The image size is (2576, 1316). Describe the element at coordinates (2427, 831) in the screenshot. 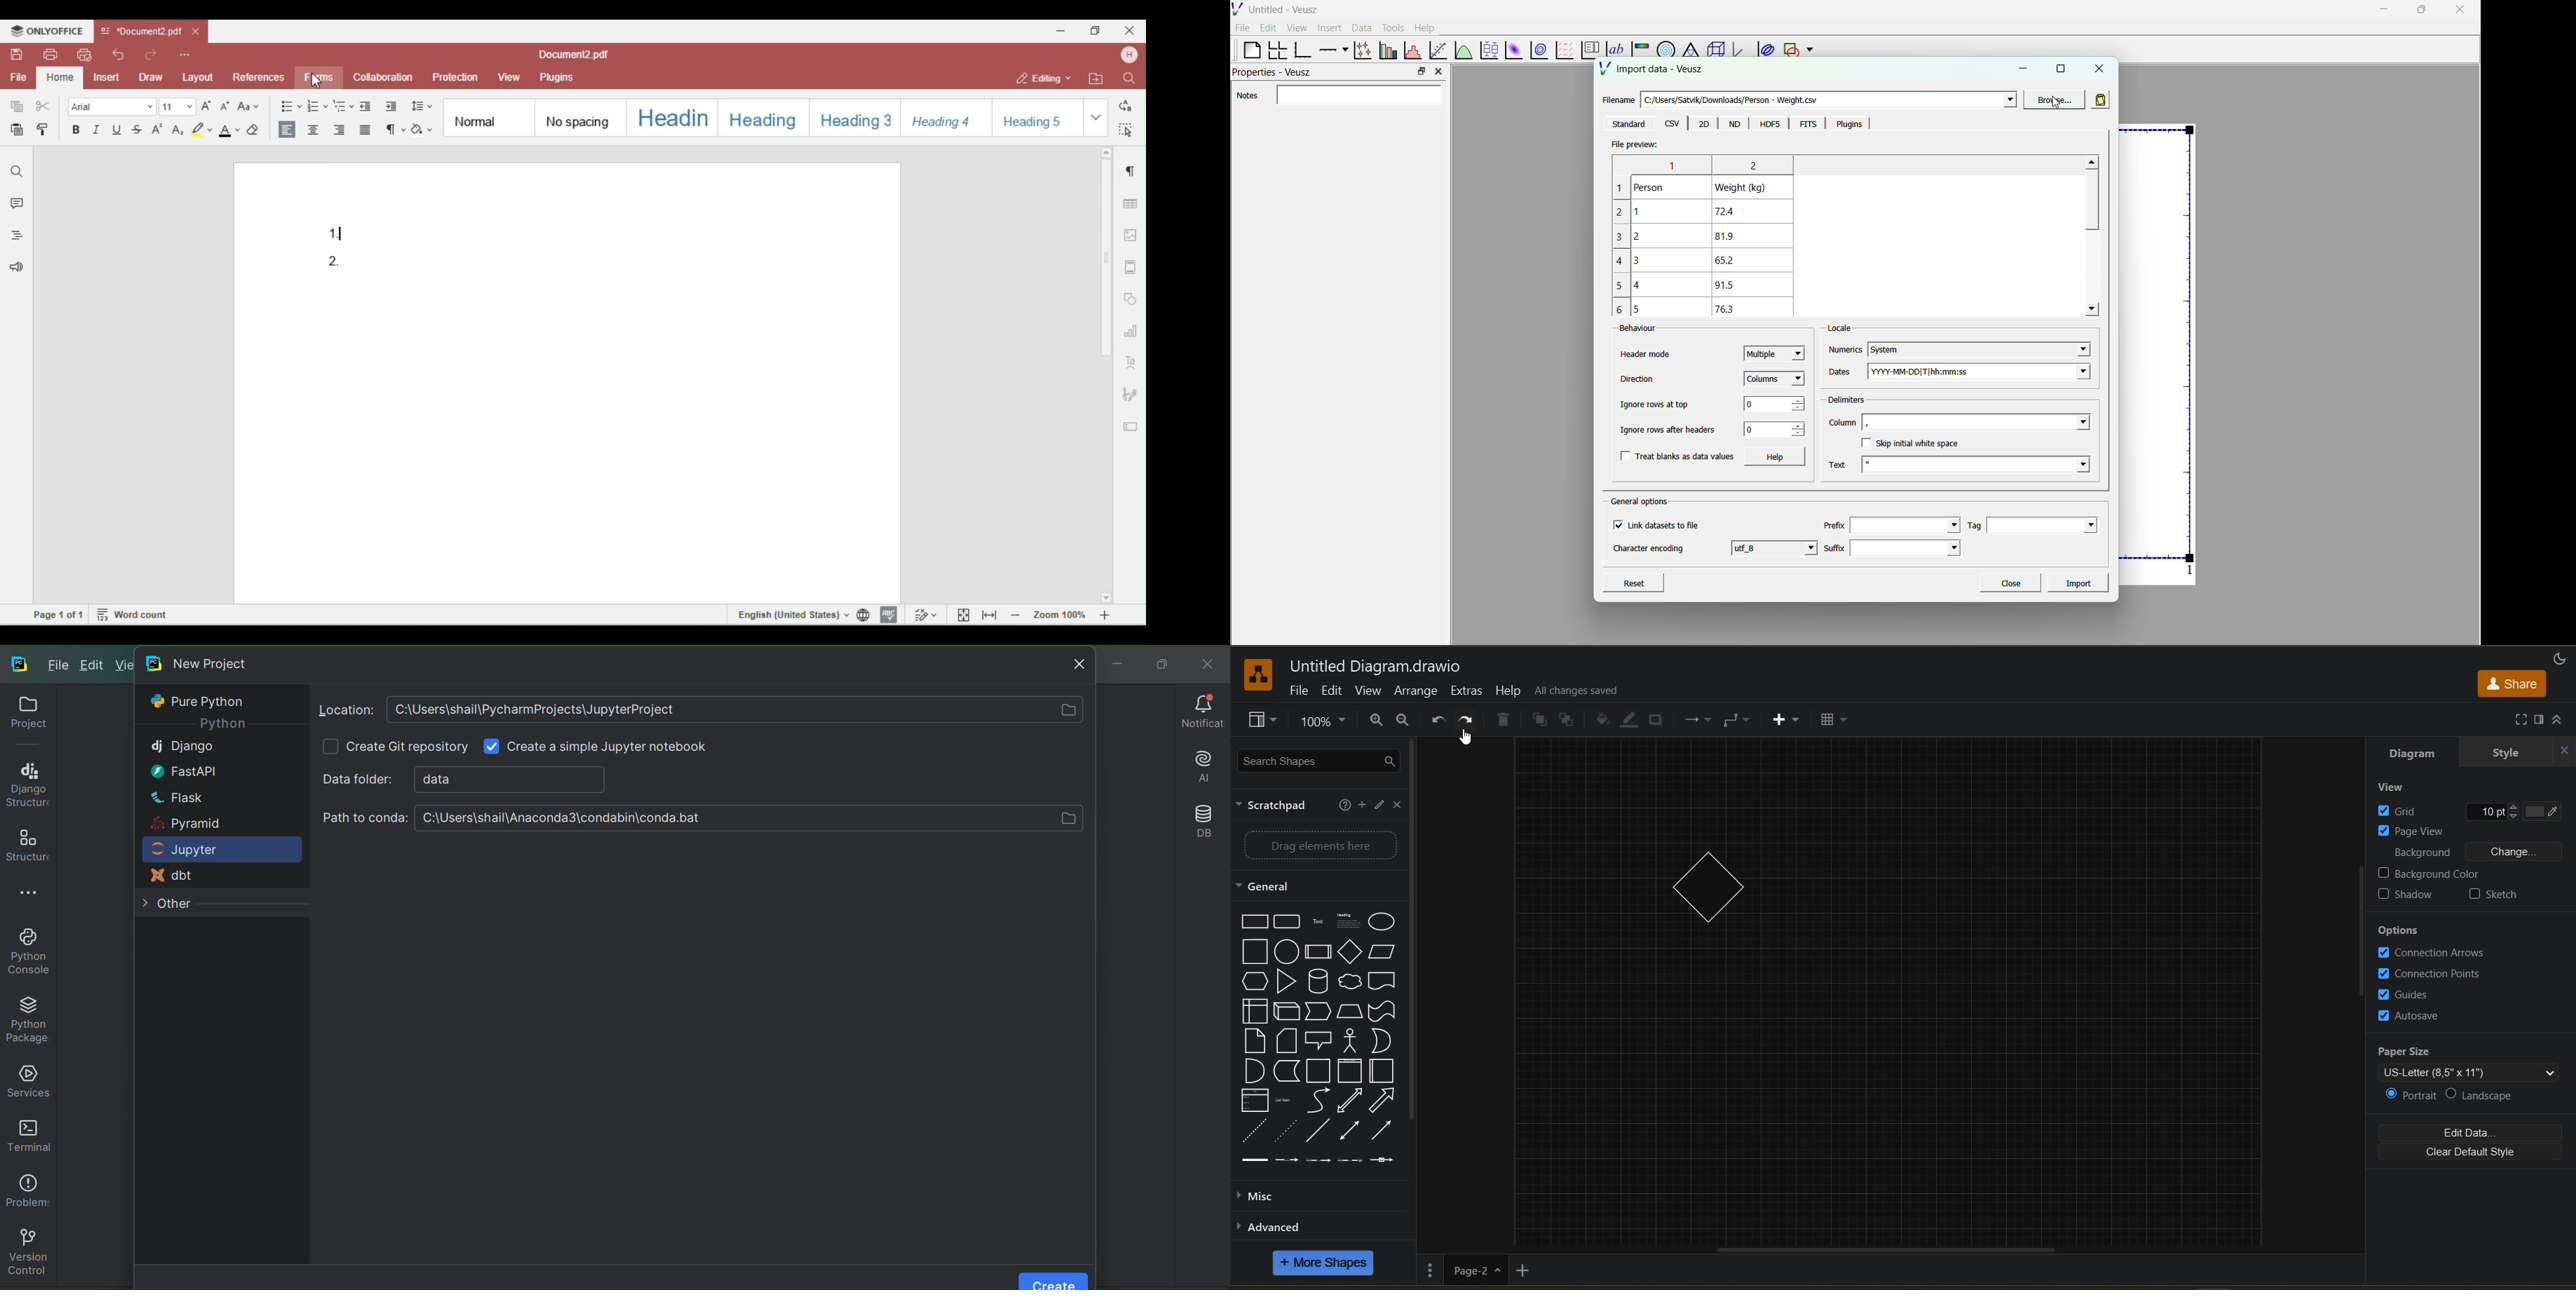

I see `page view` at that location.